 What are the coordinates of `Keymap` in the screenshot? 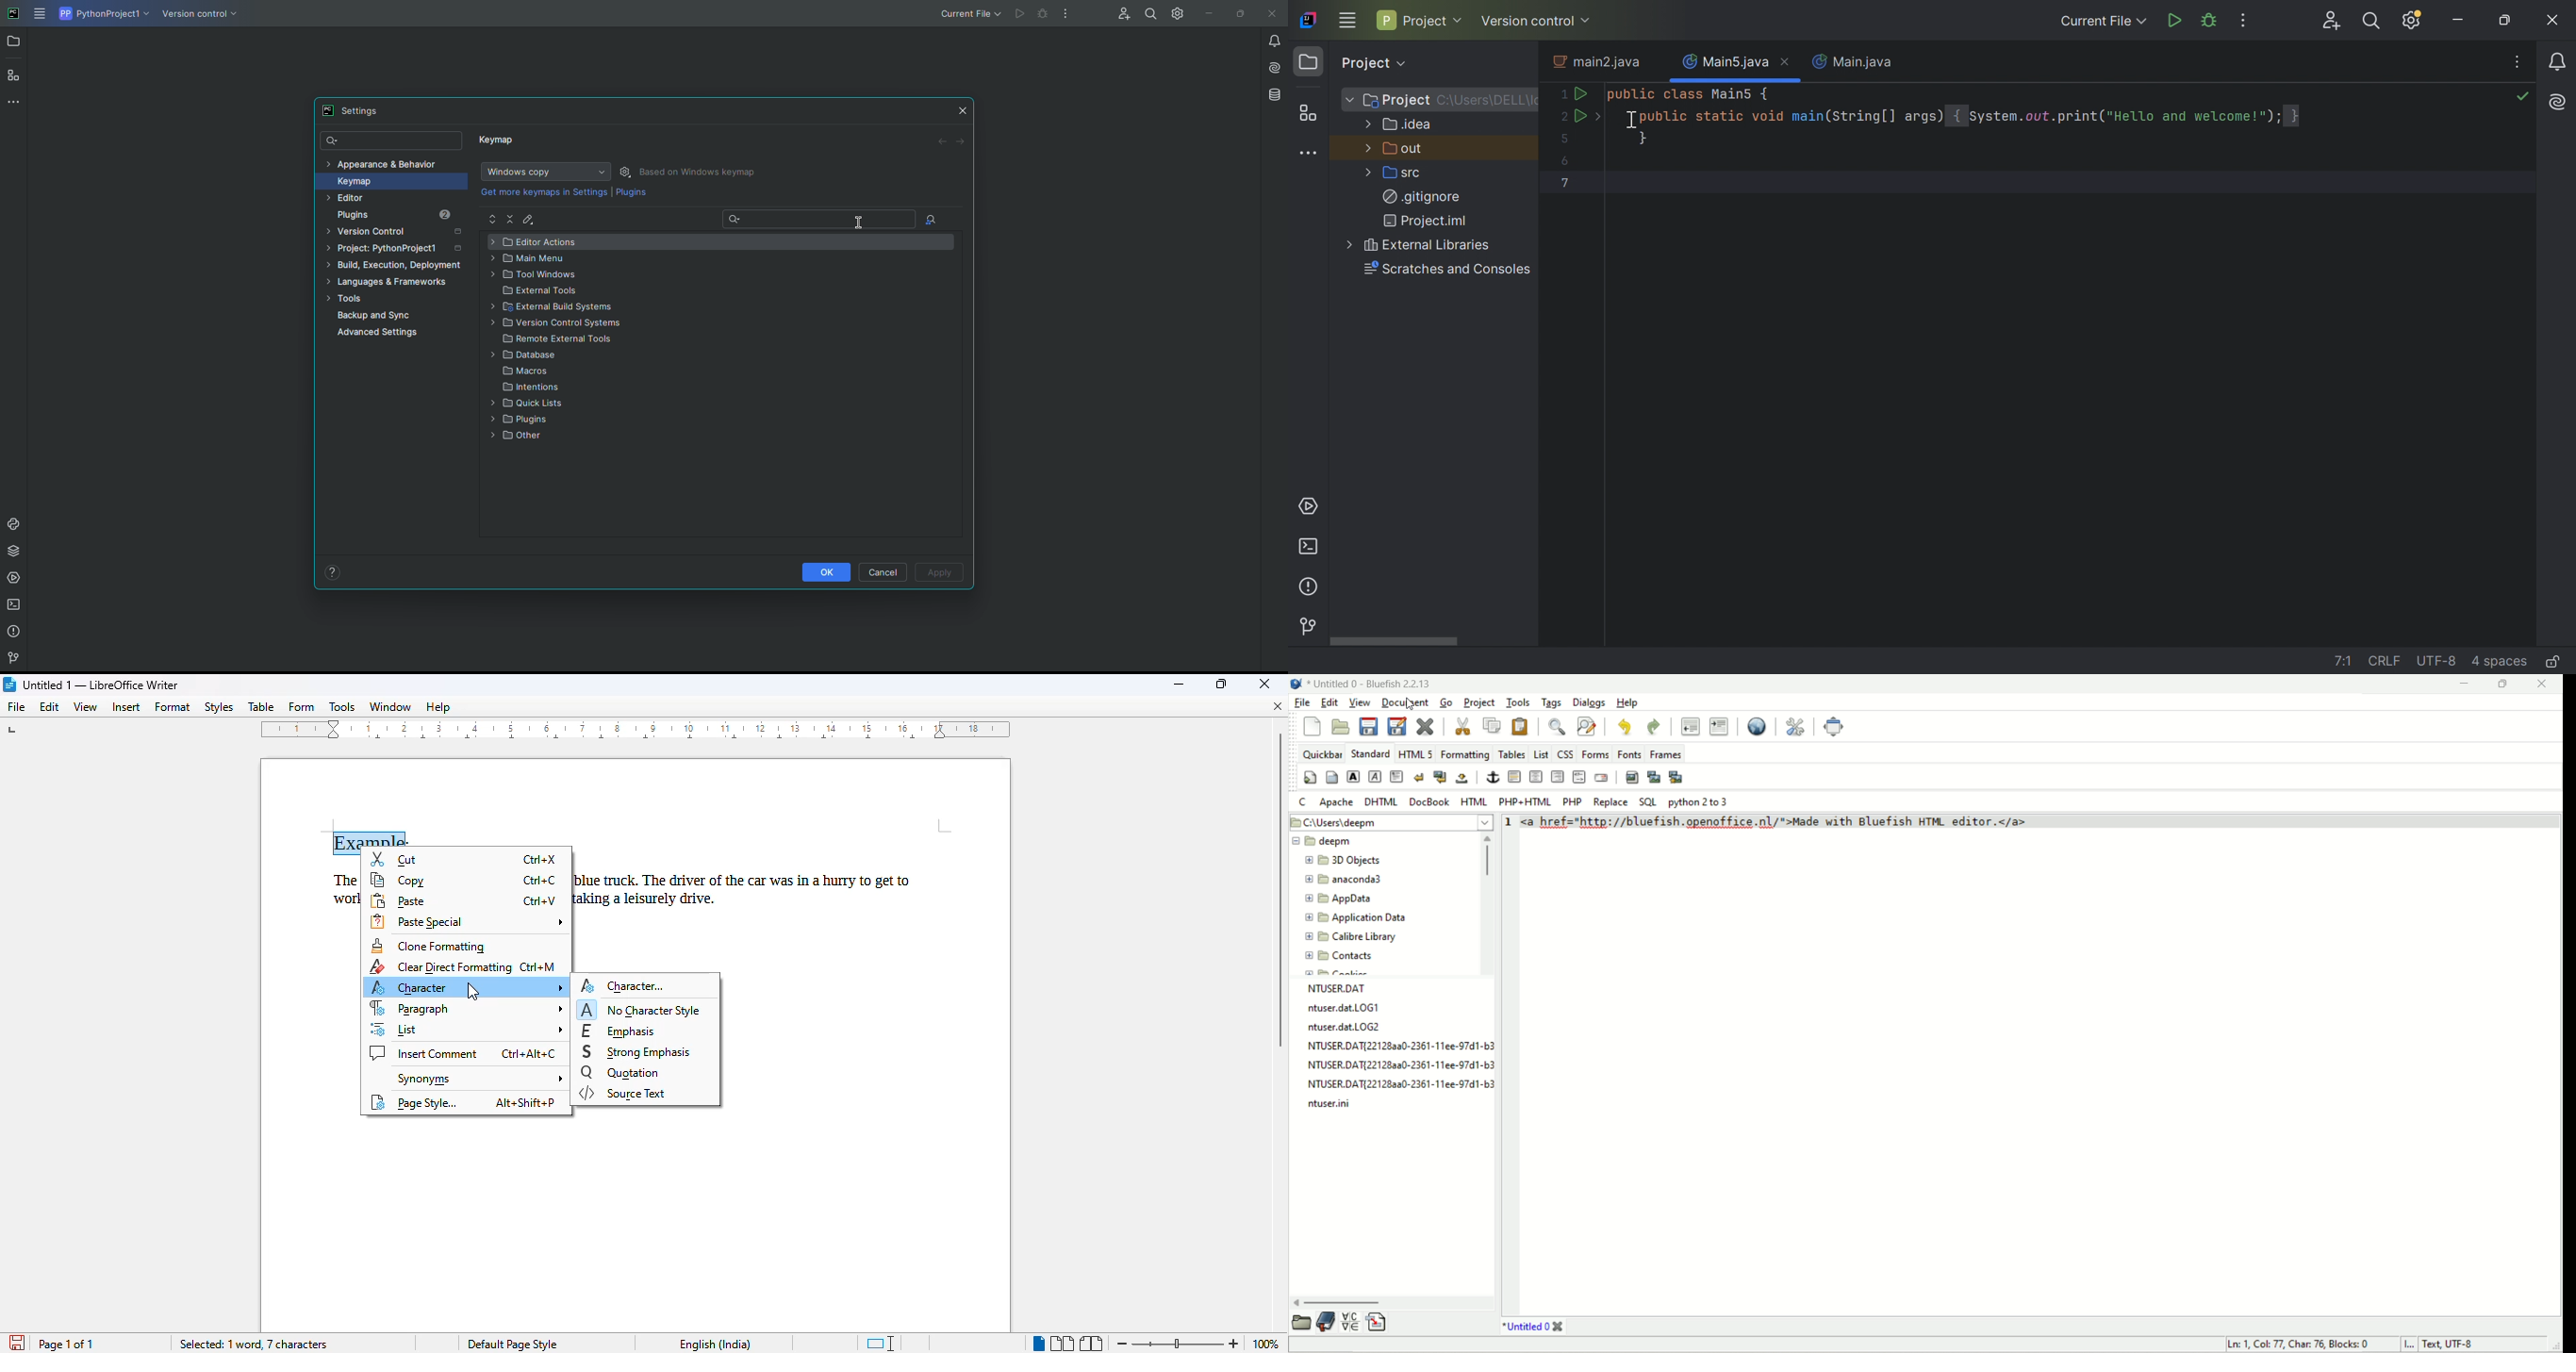 It's located at (498, 143).